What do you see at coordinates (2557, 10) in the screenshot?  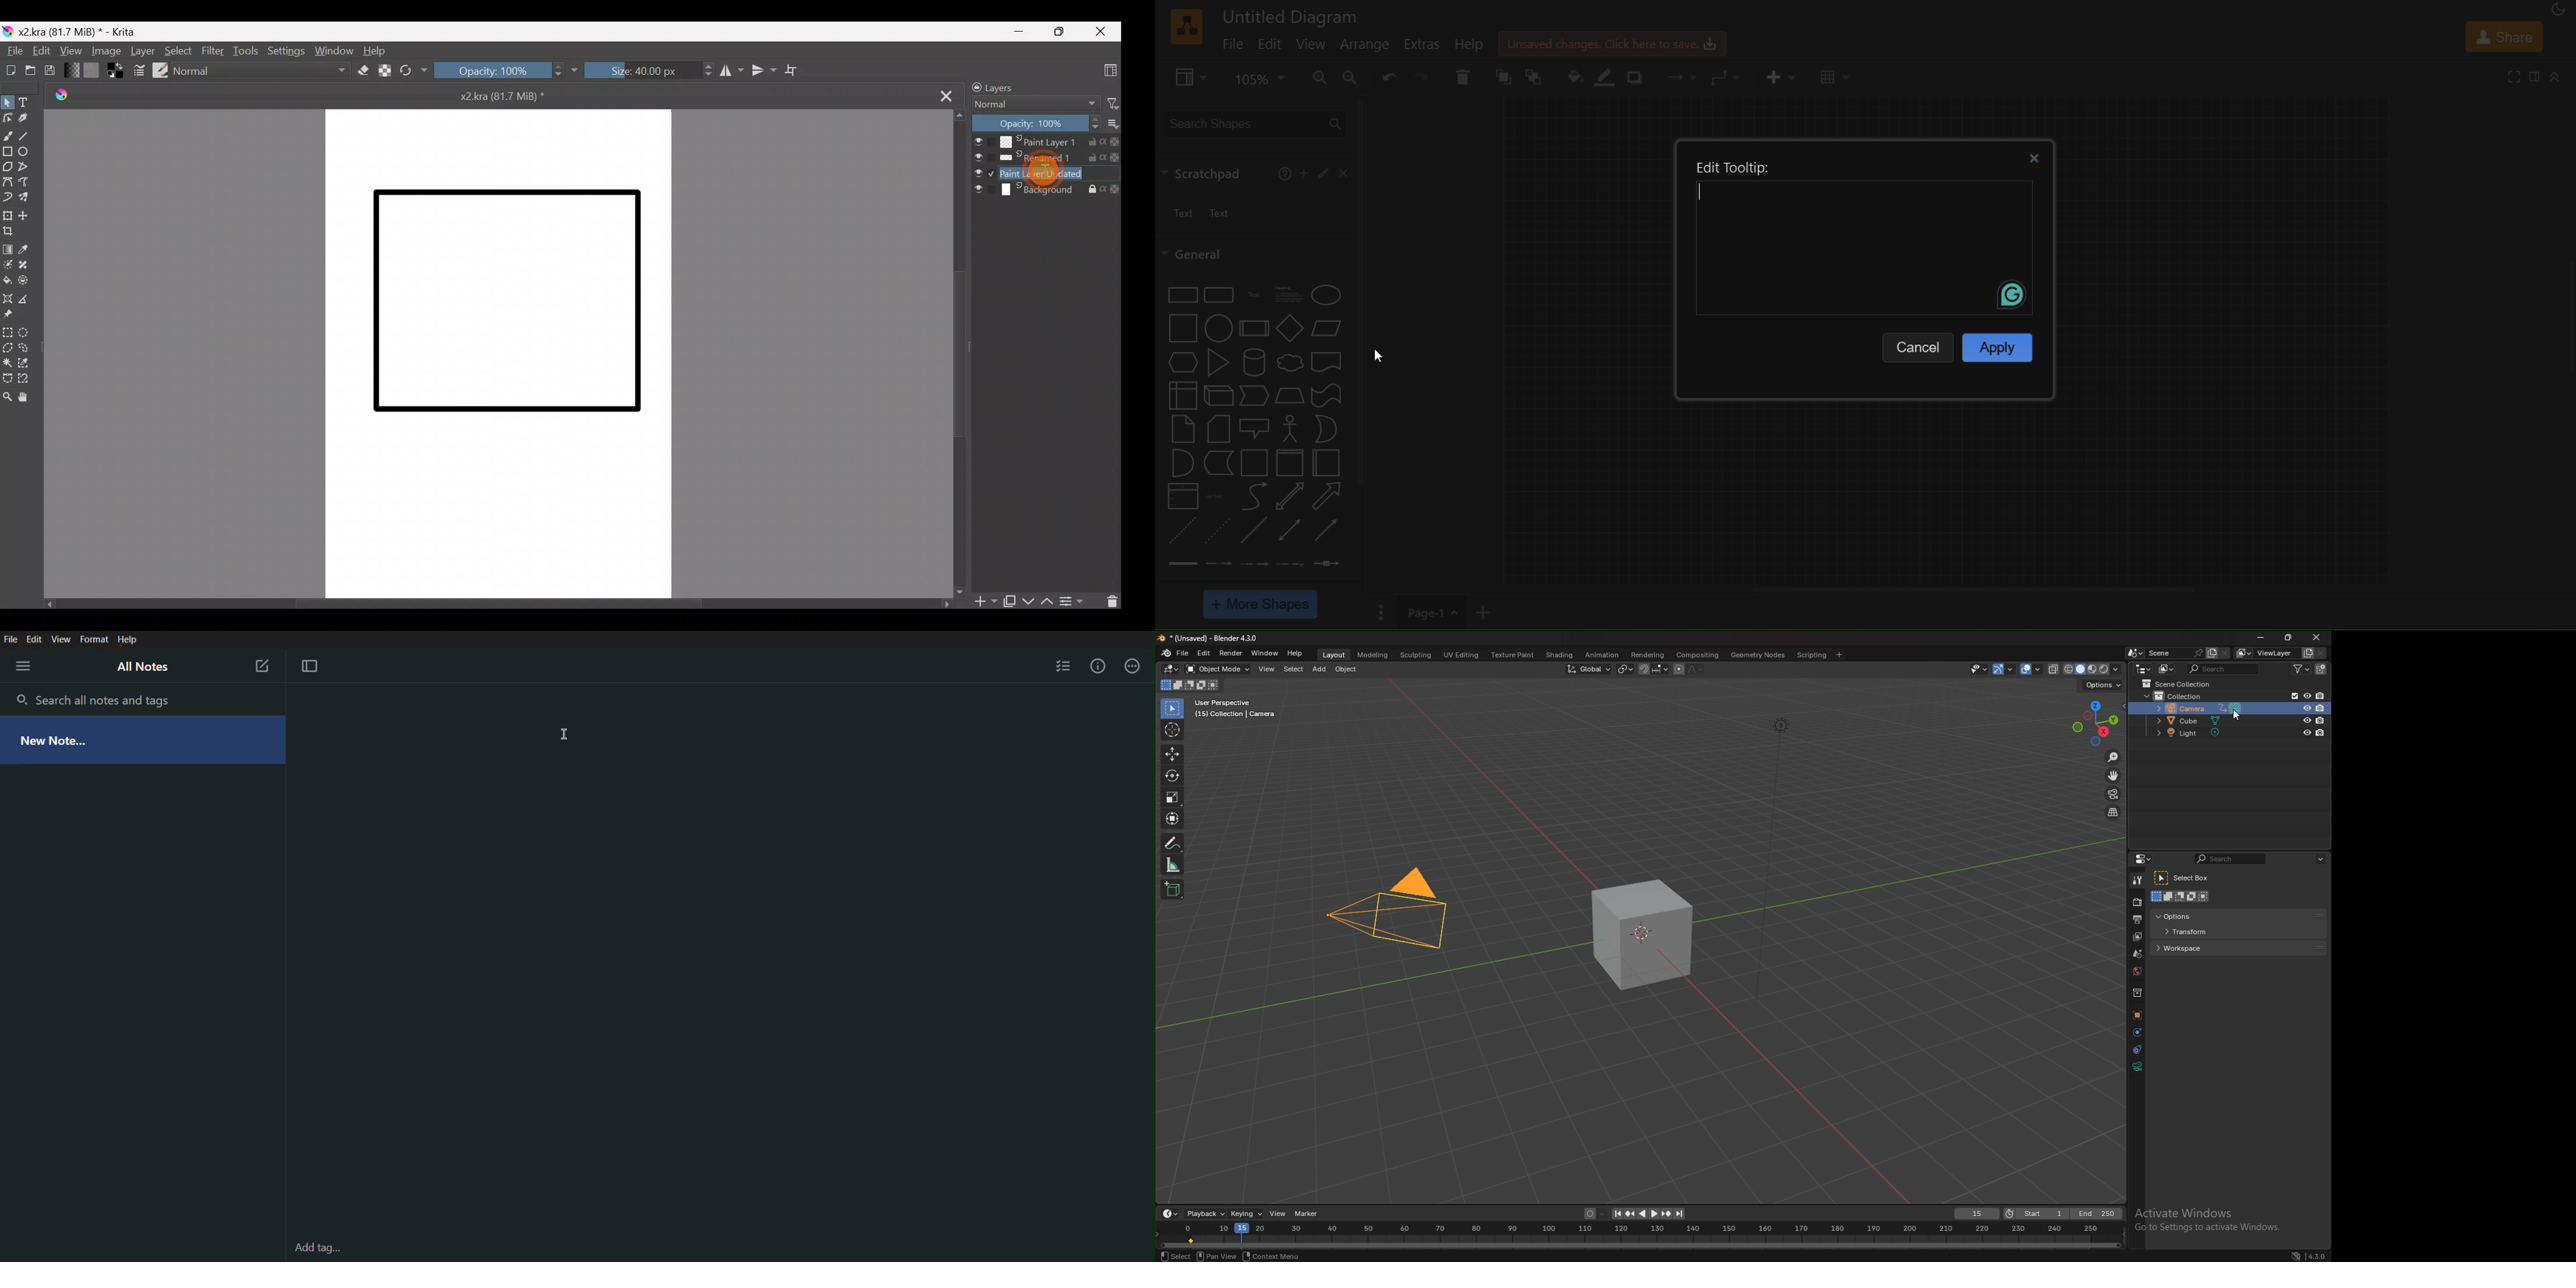 I see `appearance` at bounding box center [2557, 10].